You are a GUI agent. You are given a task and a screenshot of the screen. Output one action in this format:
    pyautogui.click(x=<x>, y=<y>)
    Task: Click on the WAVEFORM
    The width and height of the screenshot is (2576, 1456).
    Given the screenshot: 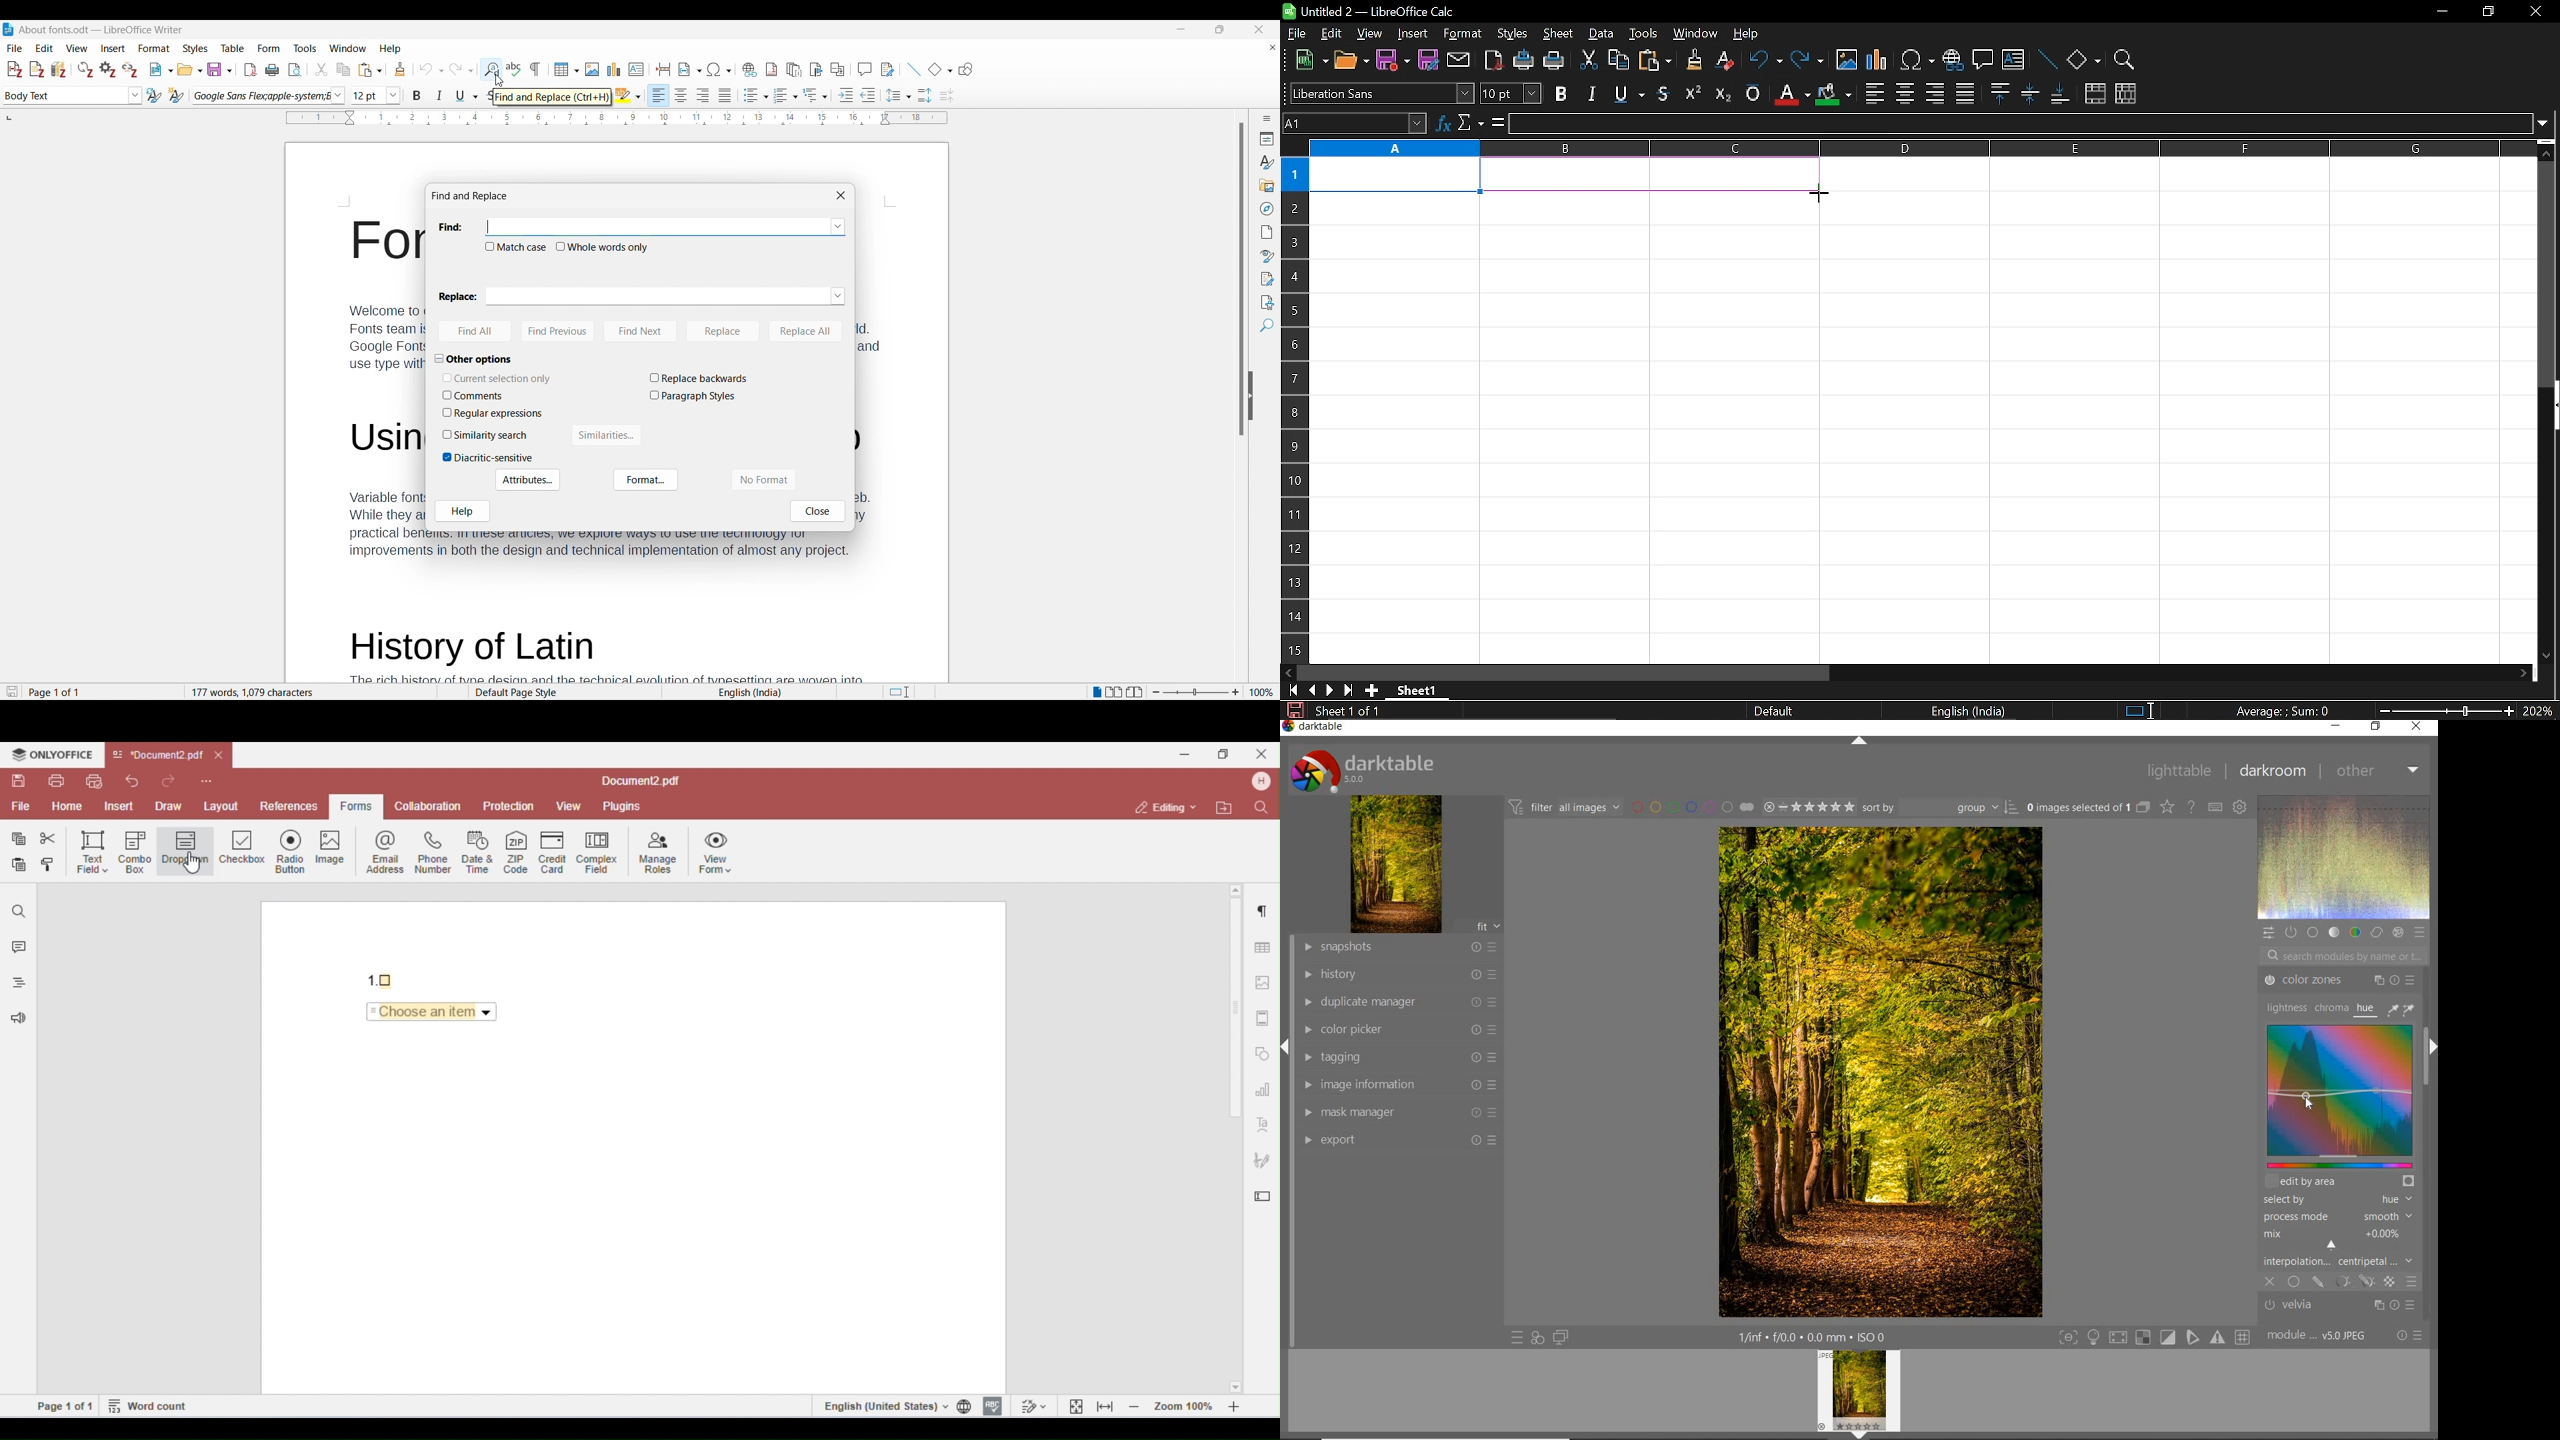 What is the action you would take?
    pyautogui.click(x=2345, y=857)
    